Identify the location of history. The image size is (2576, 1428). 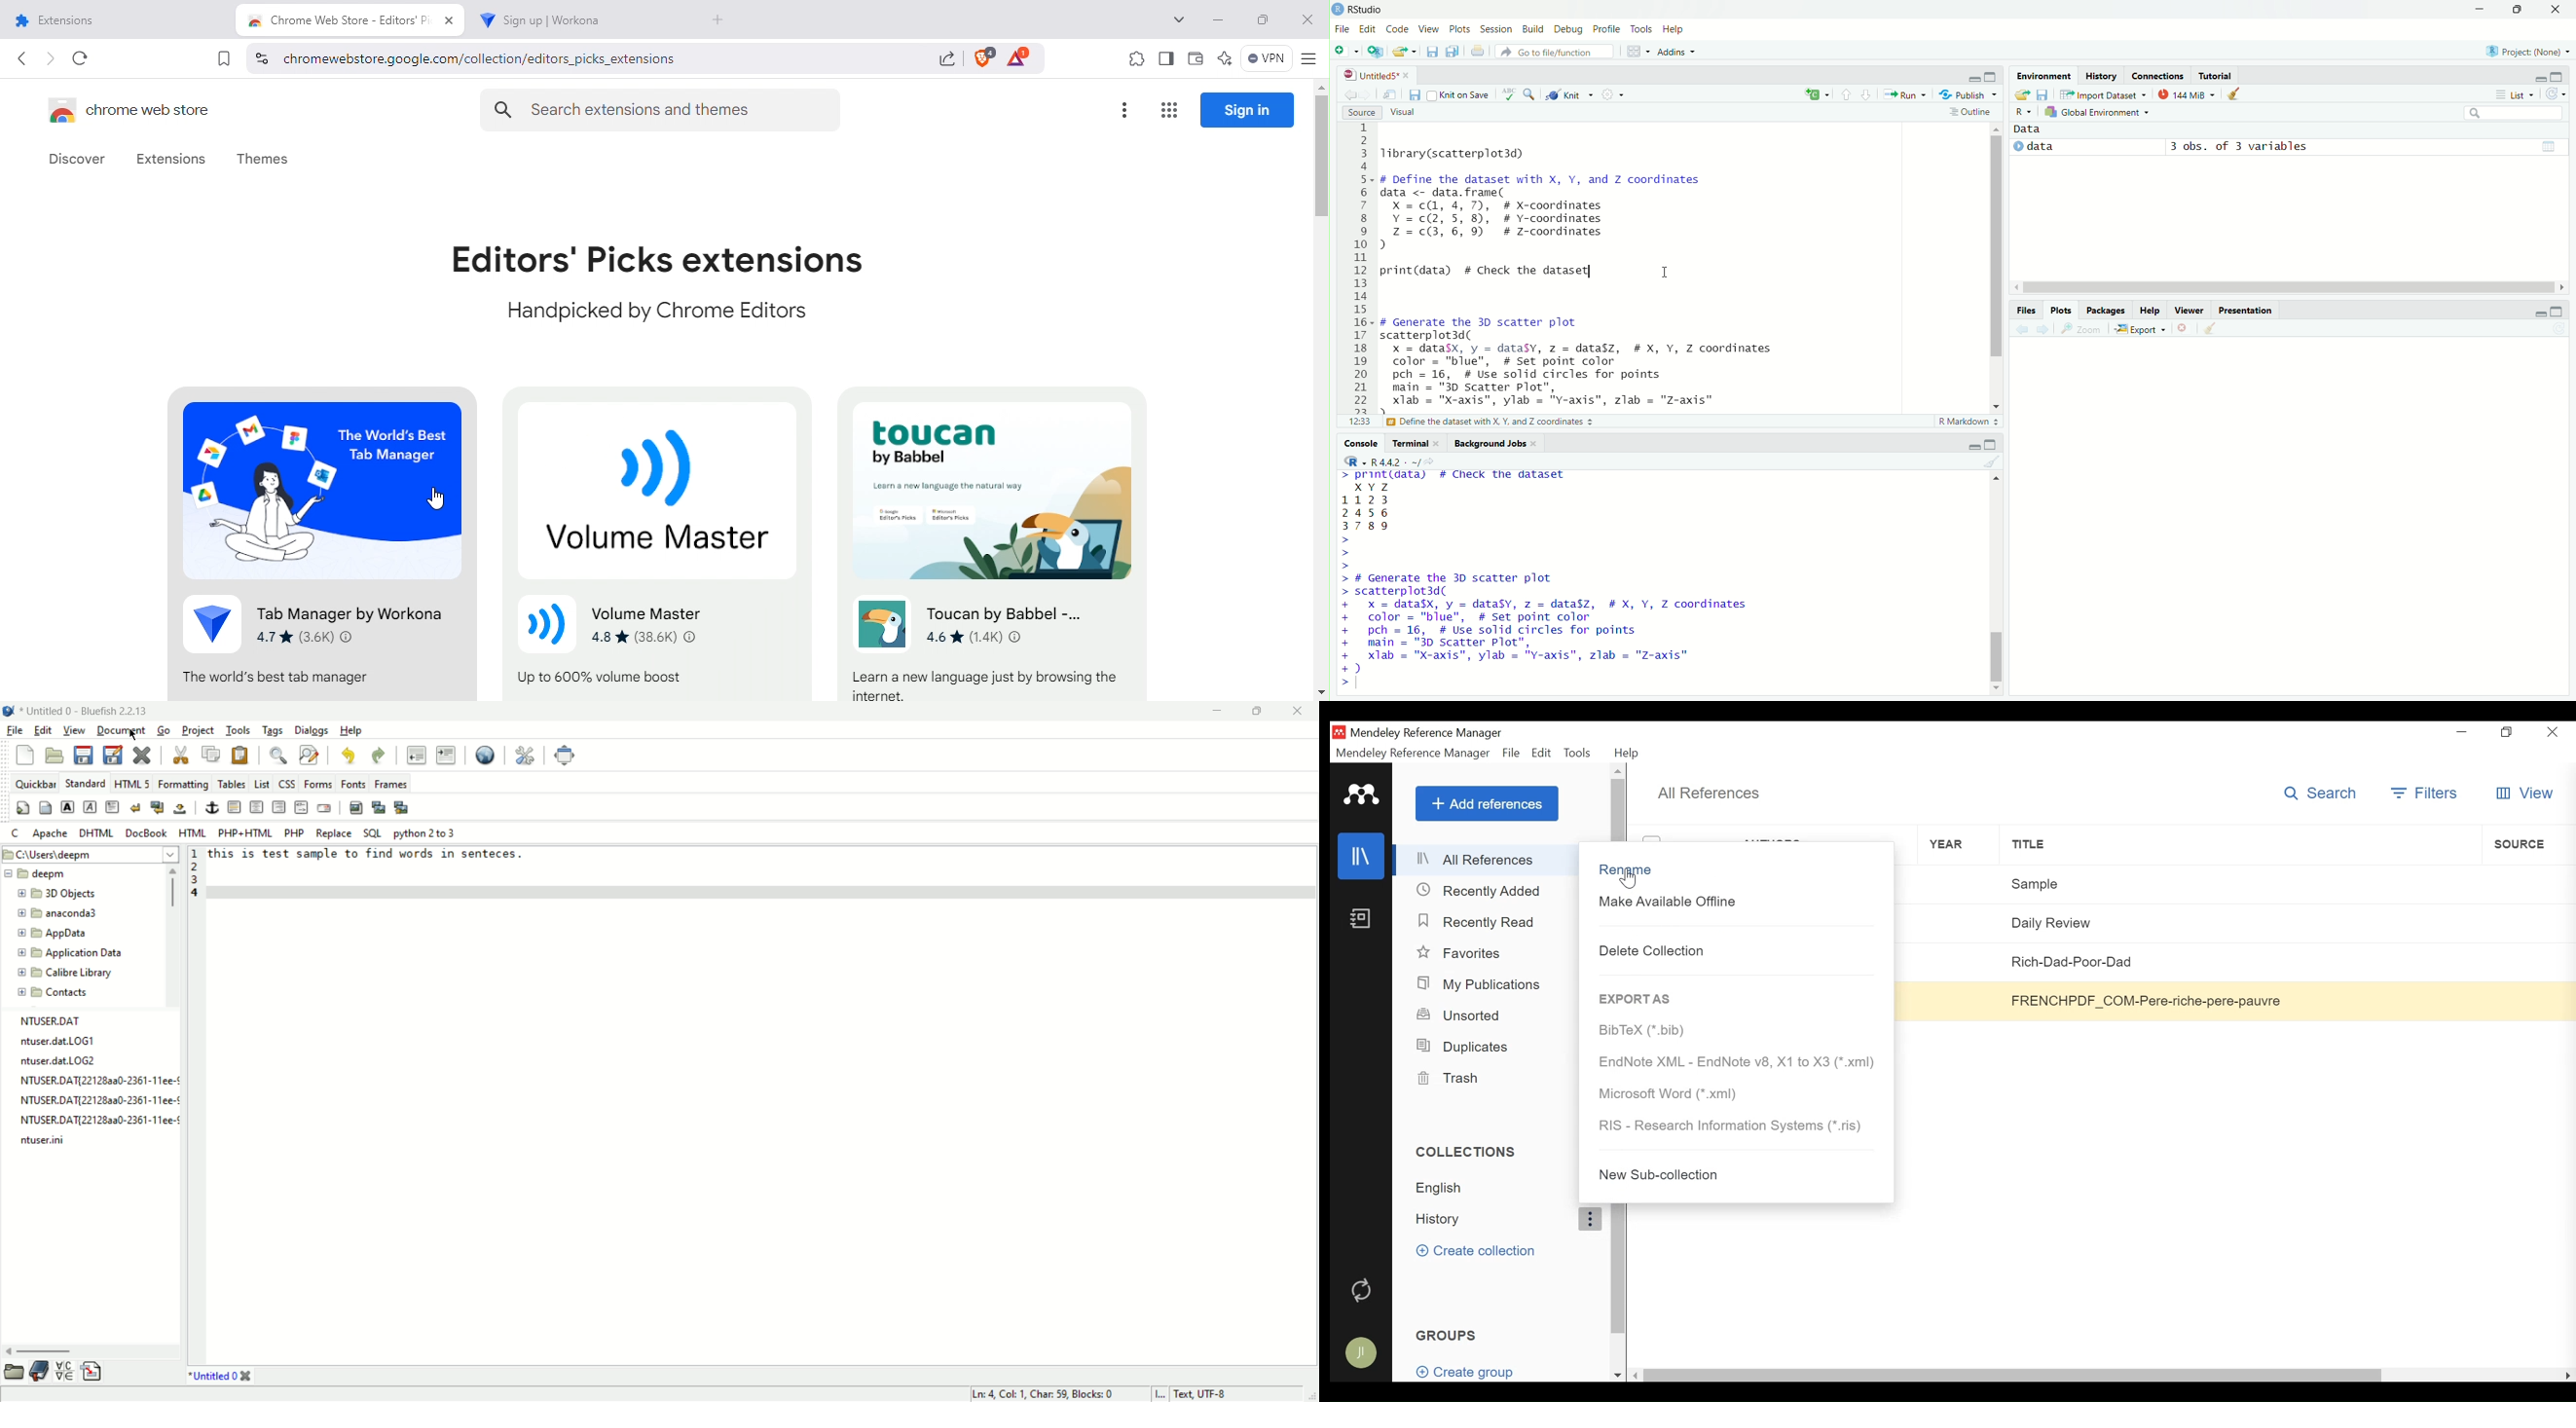
(2103, 75).